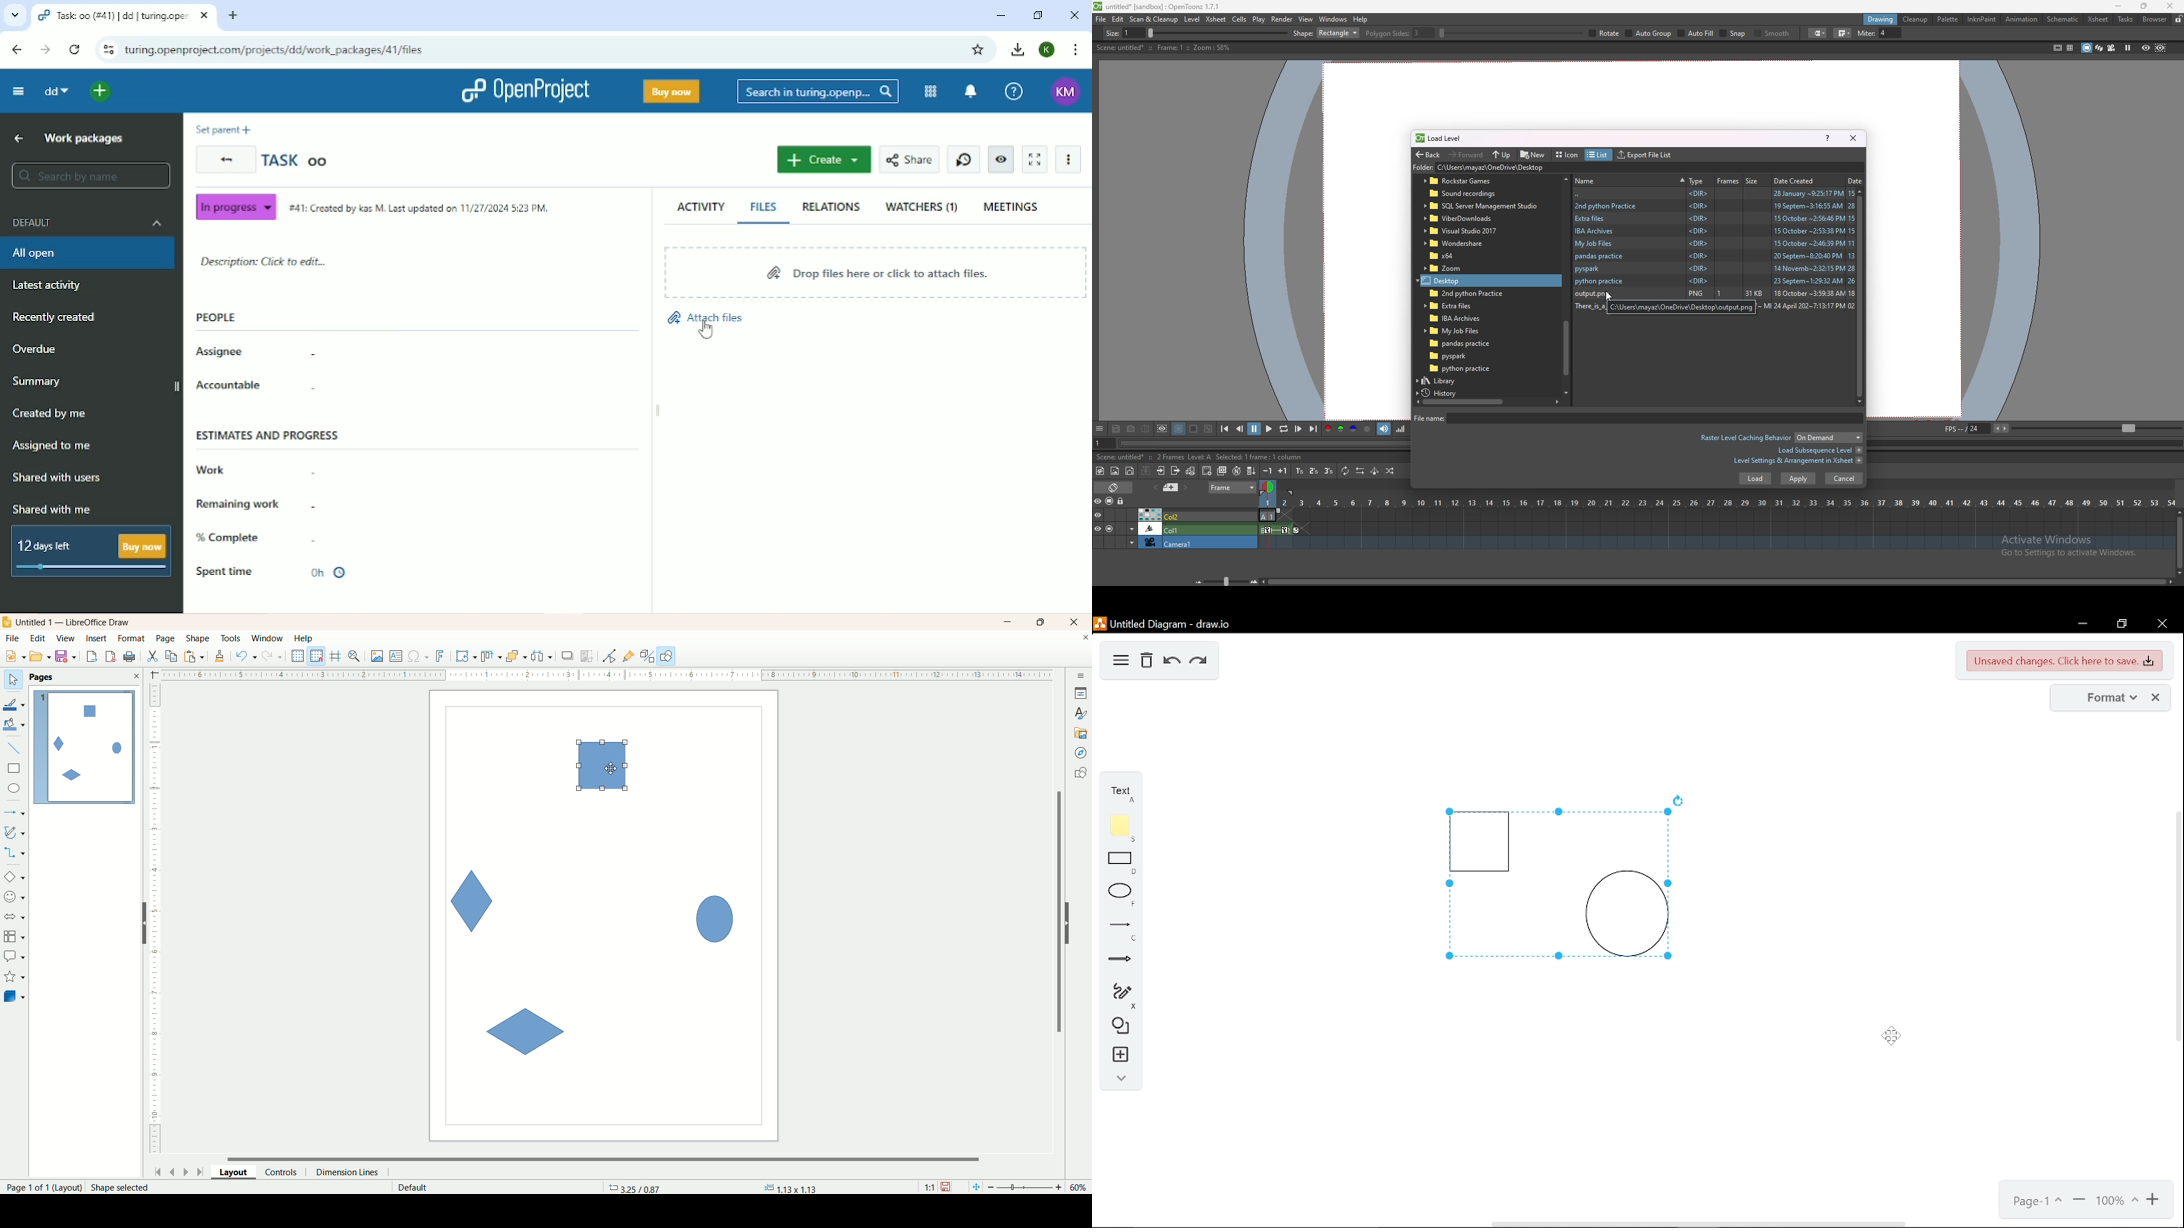 This screenshot has width=2184, height=1232. What do you see at coordinates (14, 638) in the screenshot?
I see `file` at bounding box center [14, 638].